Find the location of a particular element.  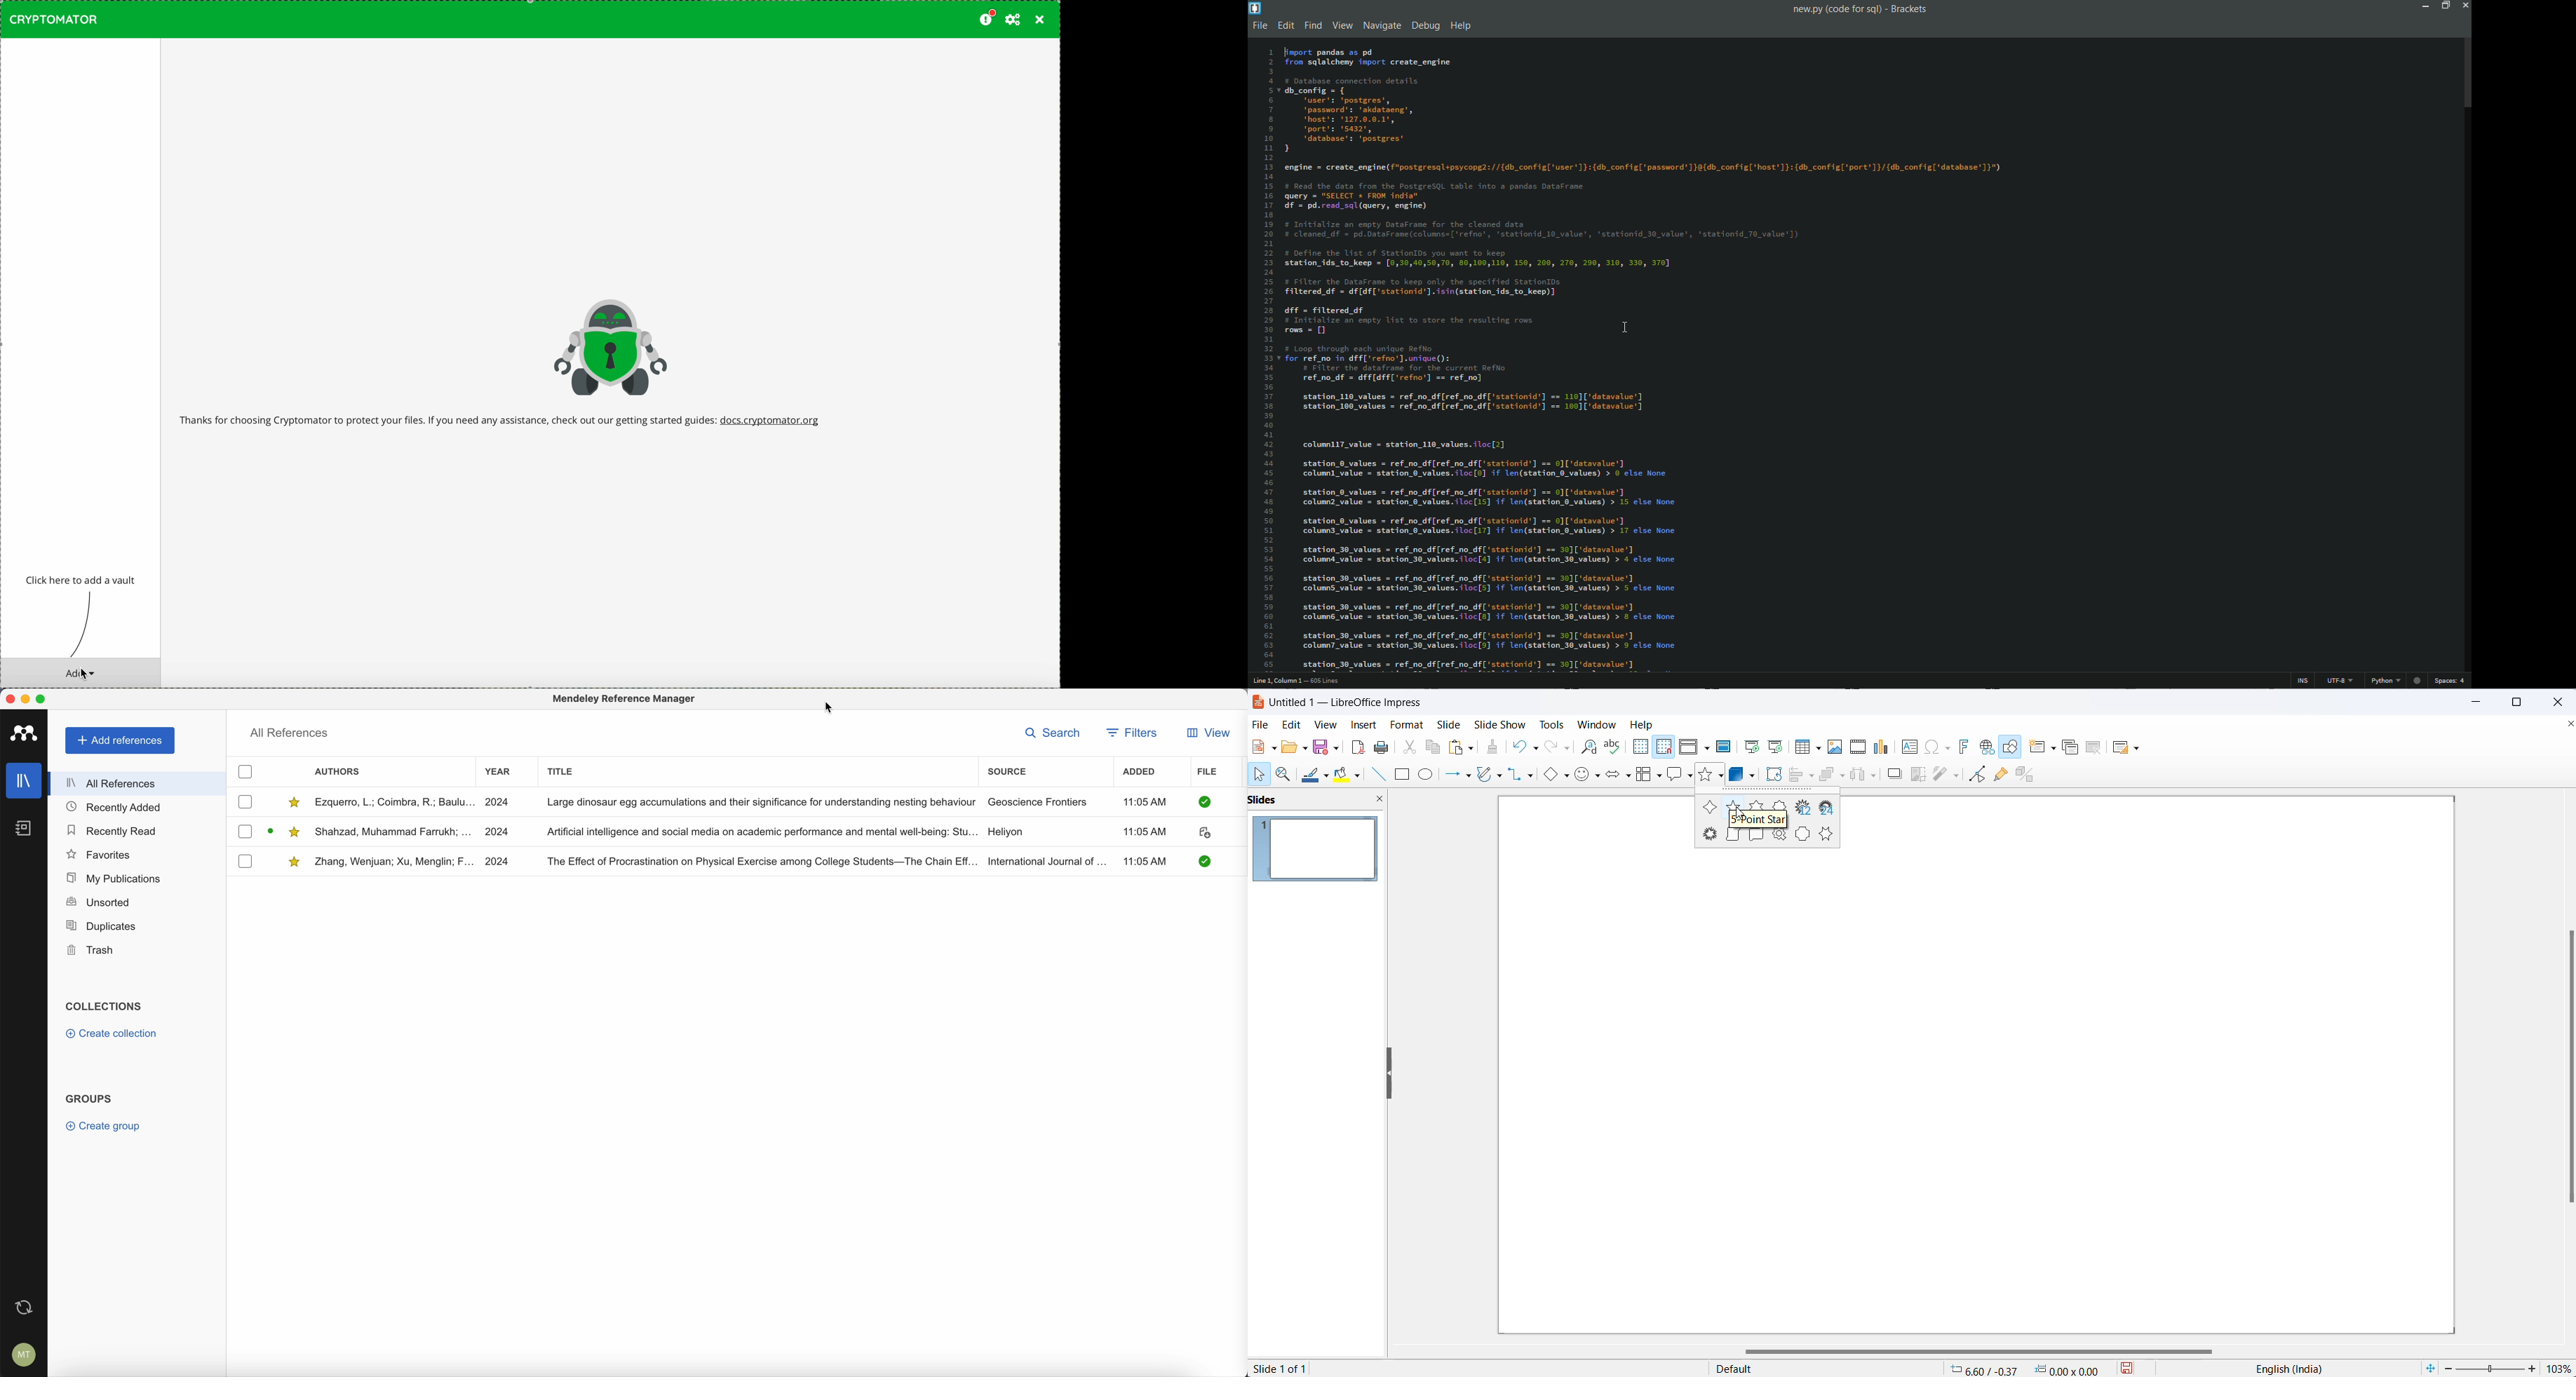

insert fontwork text is located at coordinates (1961, 747).